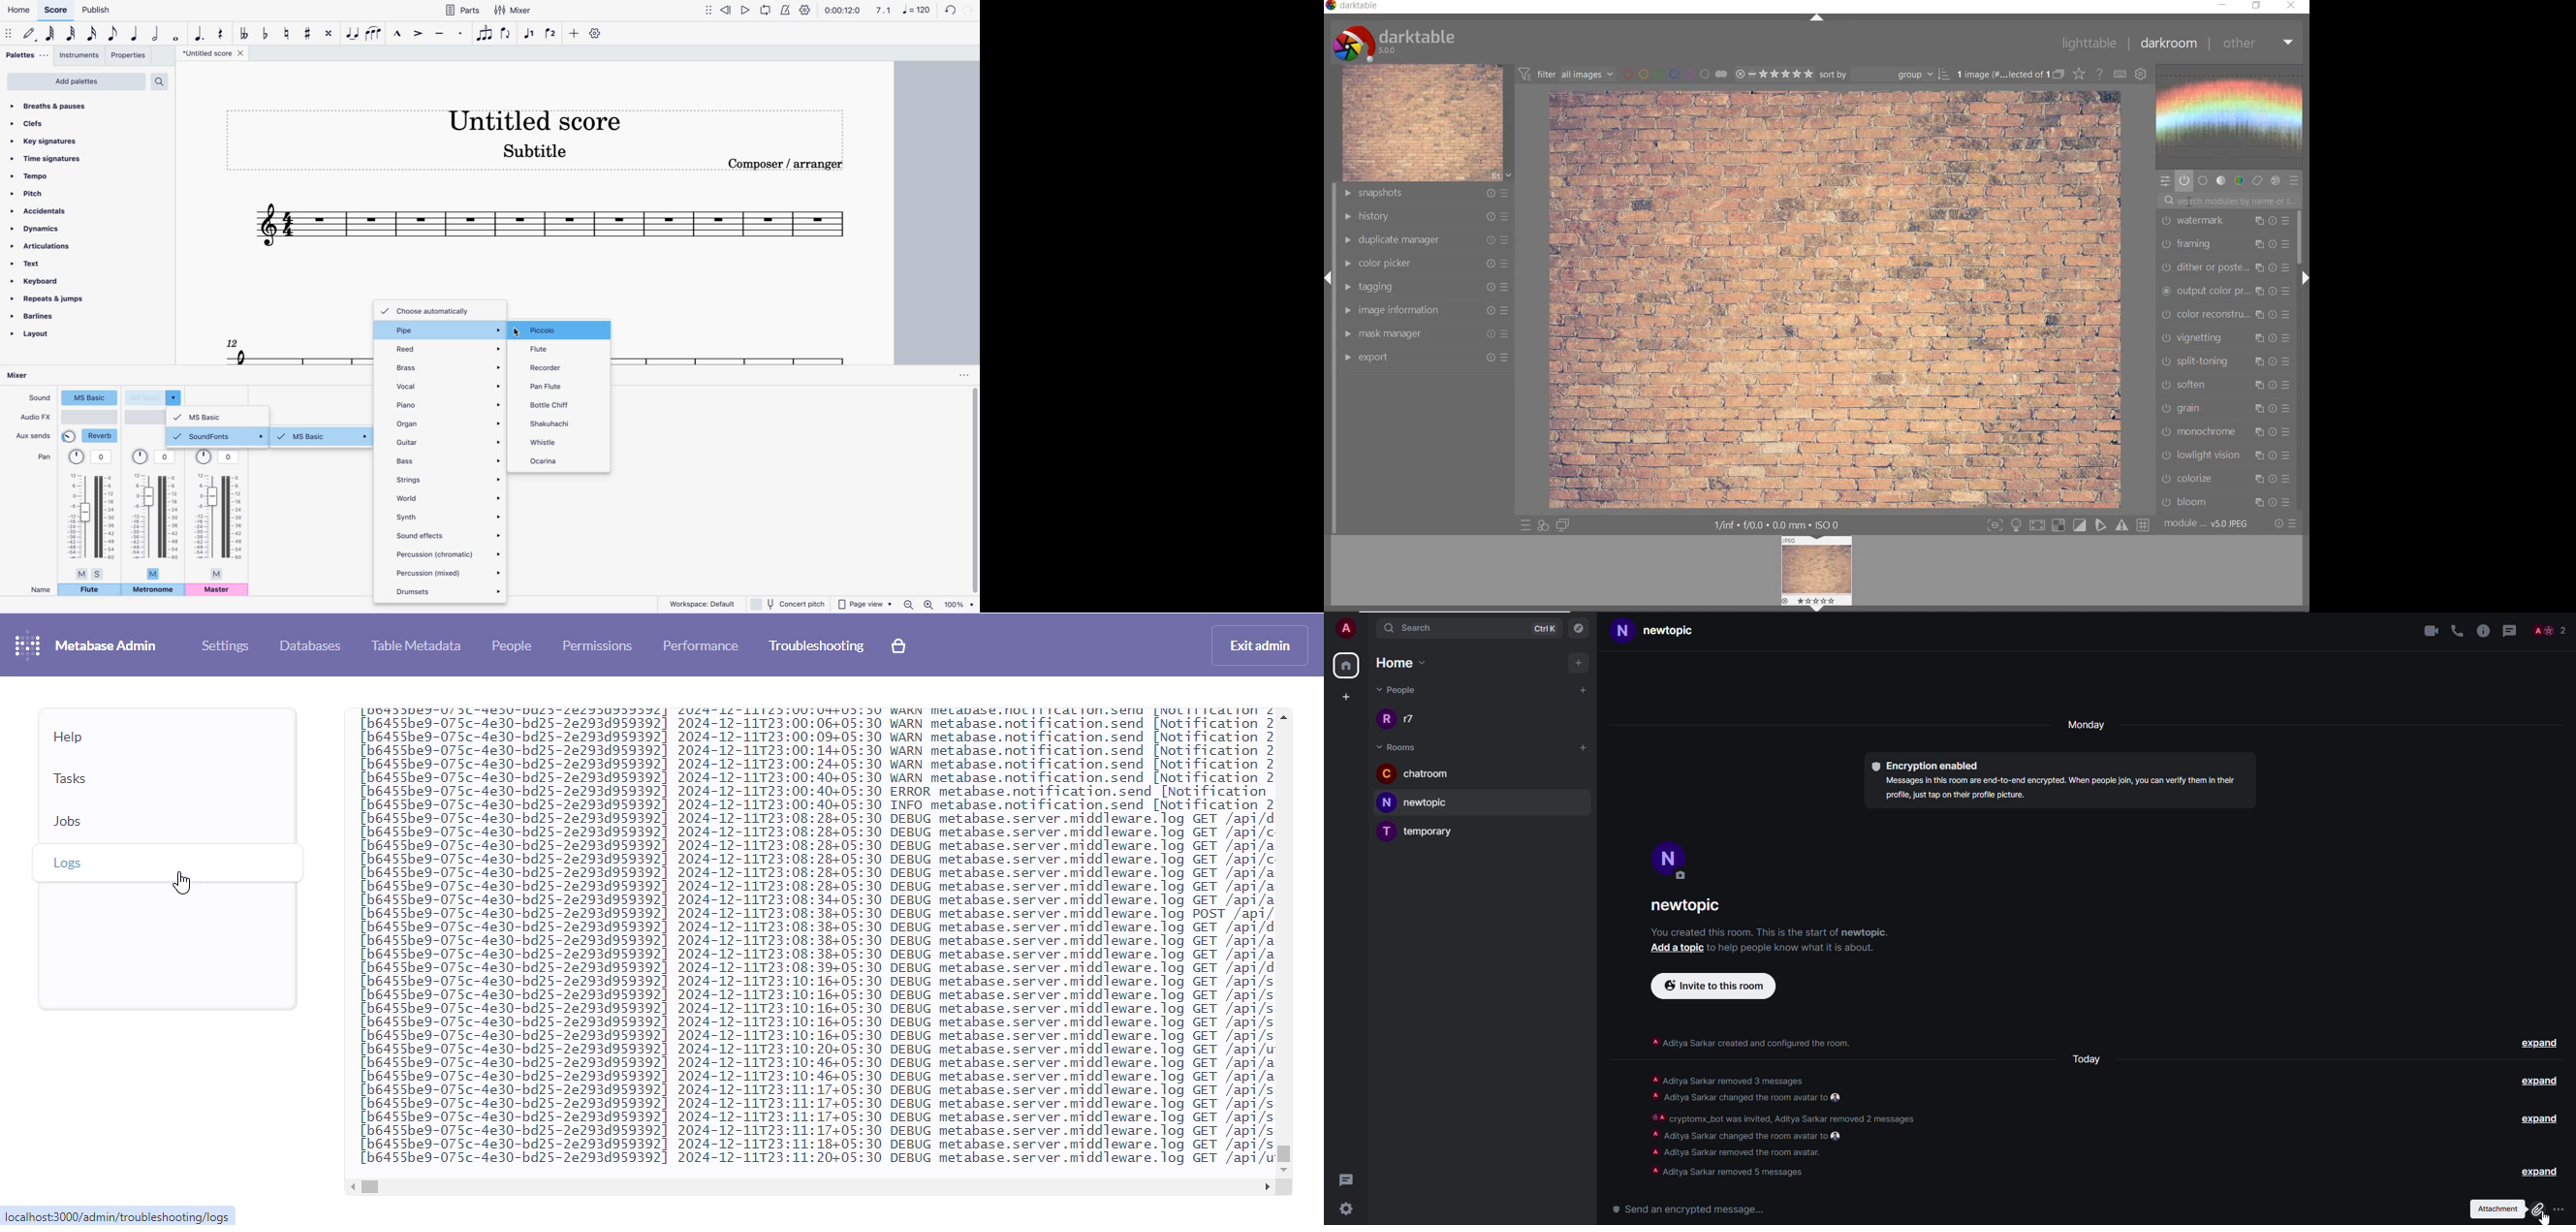  What do you see at coordinates (972, 491) in the screenshot?
I see `vertical scrollbar` at bounding box center [972, 491].